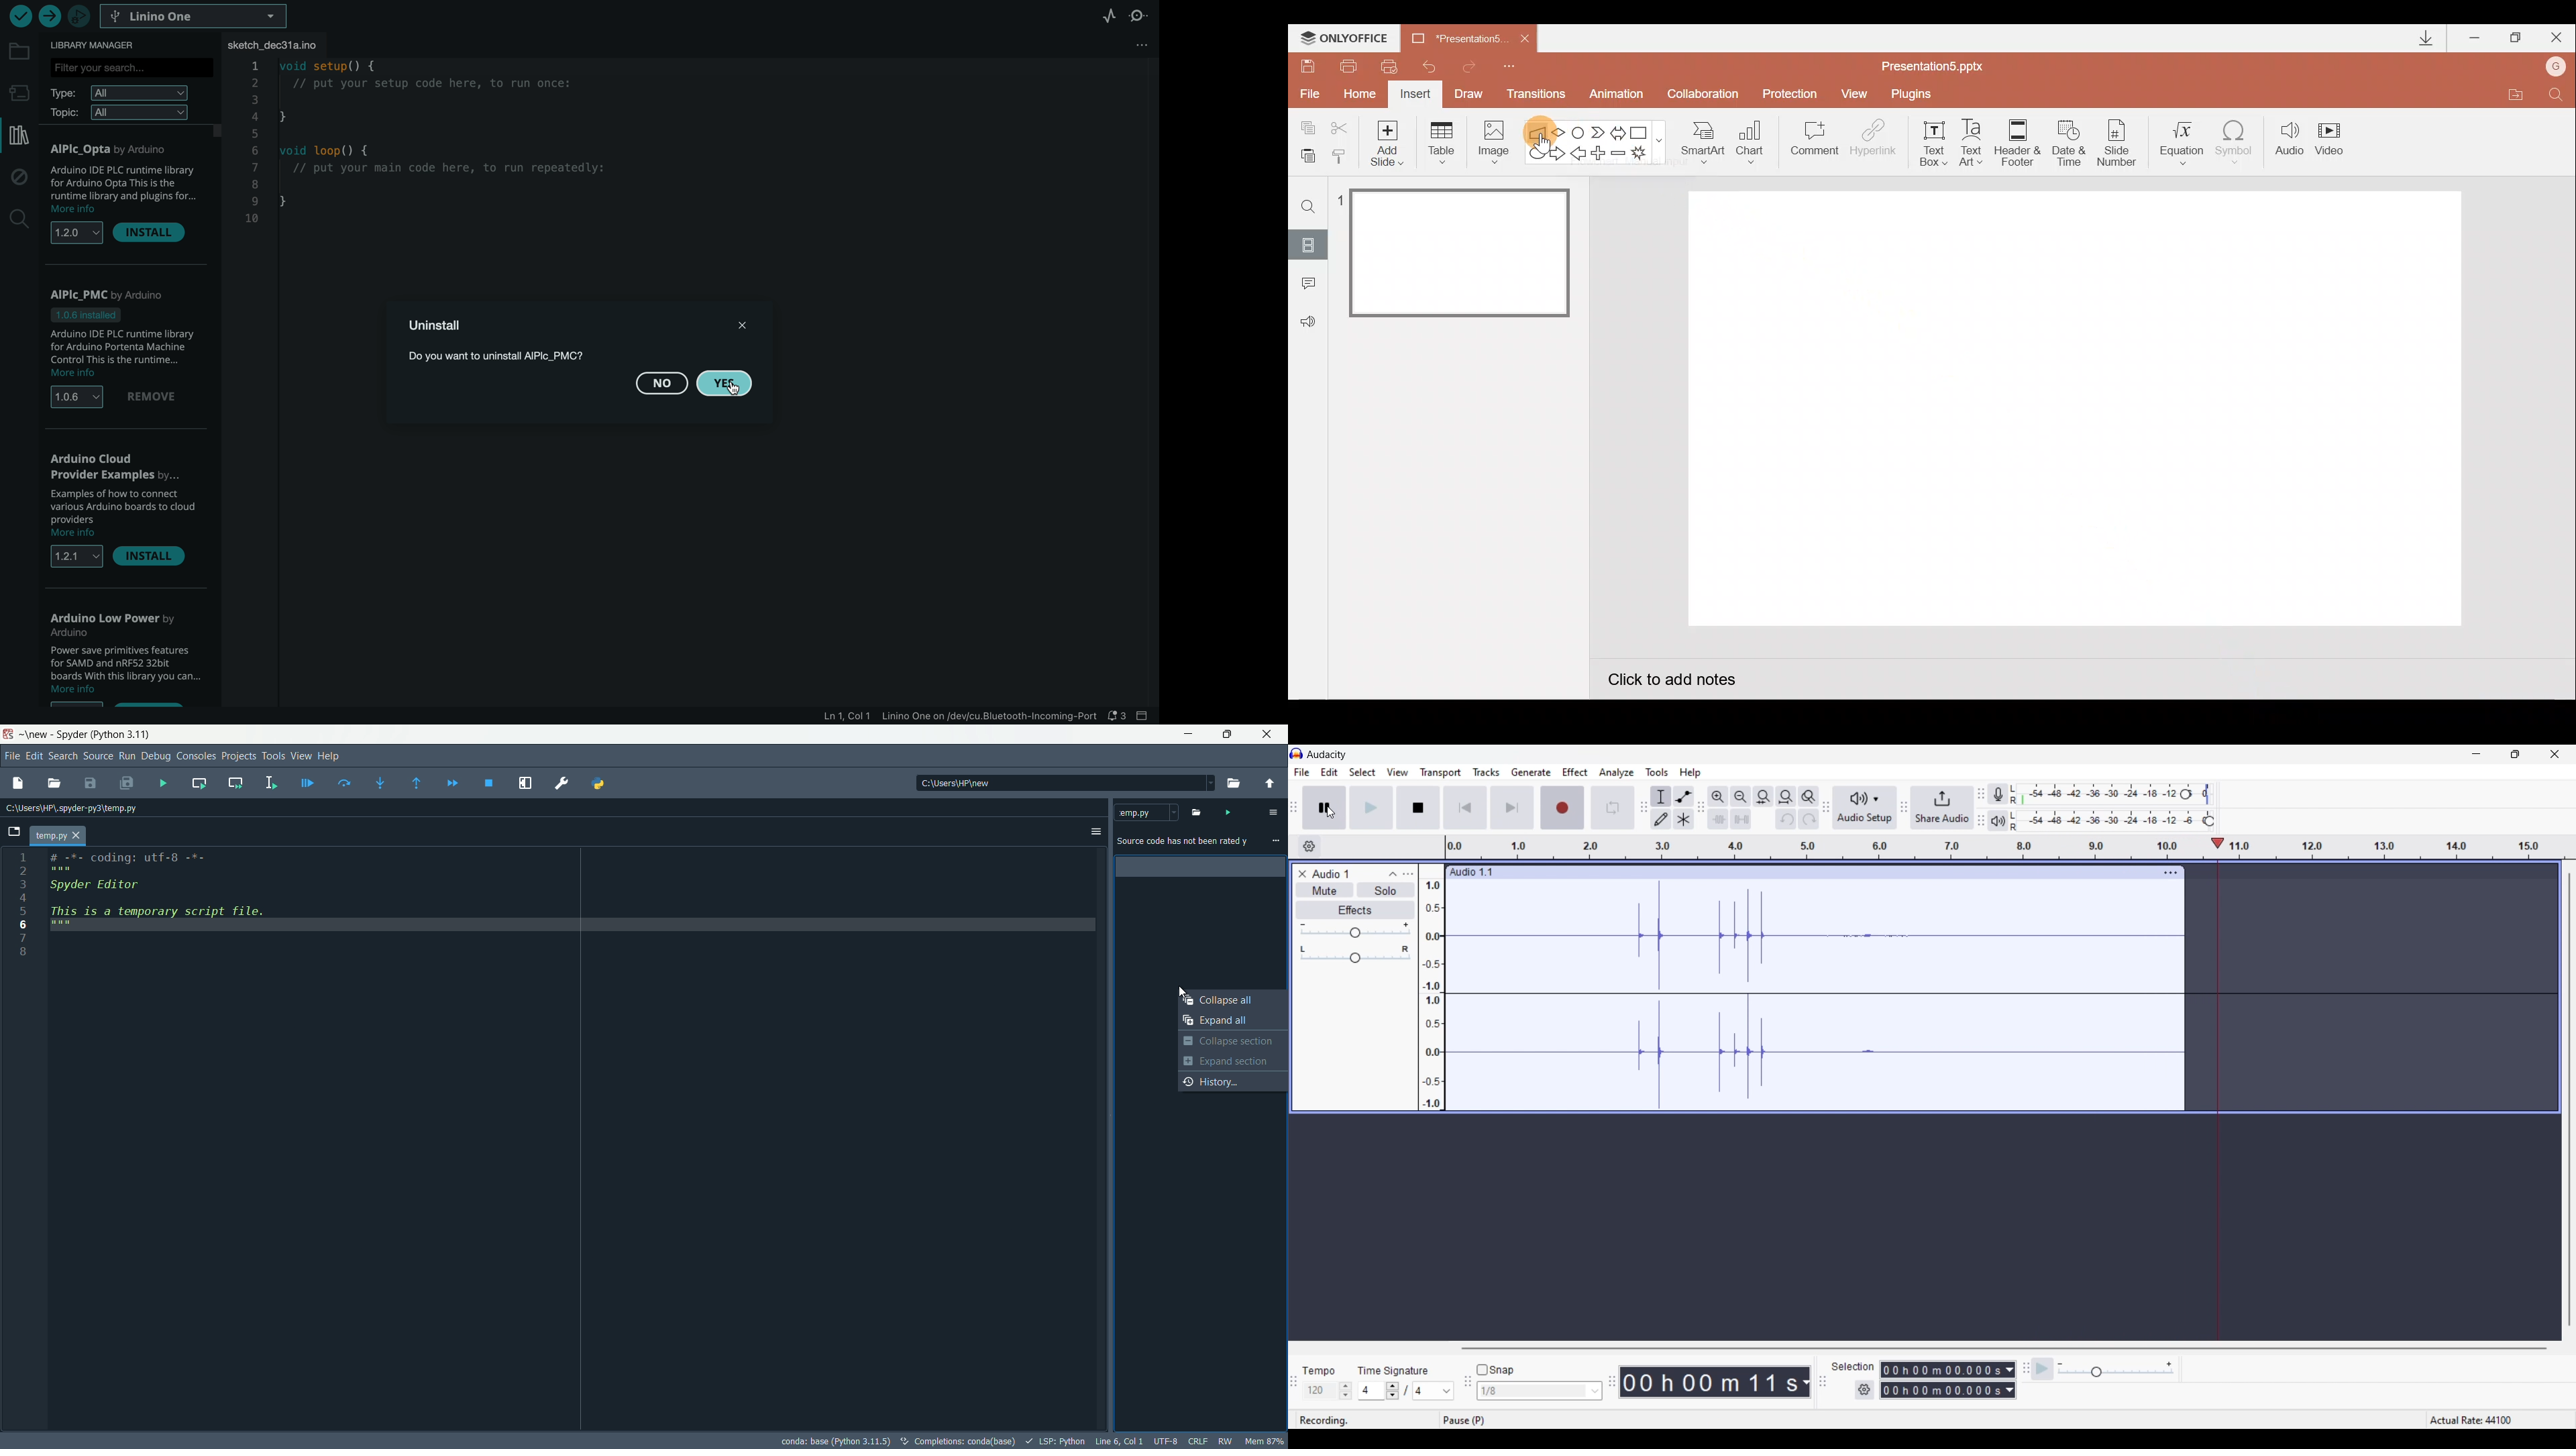 The image size is (2576, 1456). I want to click on Find, so click(1309, 206).